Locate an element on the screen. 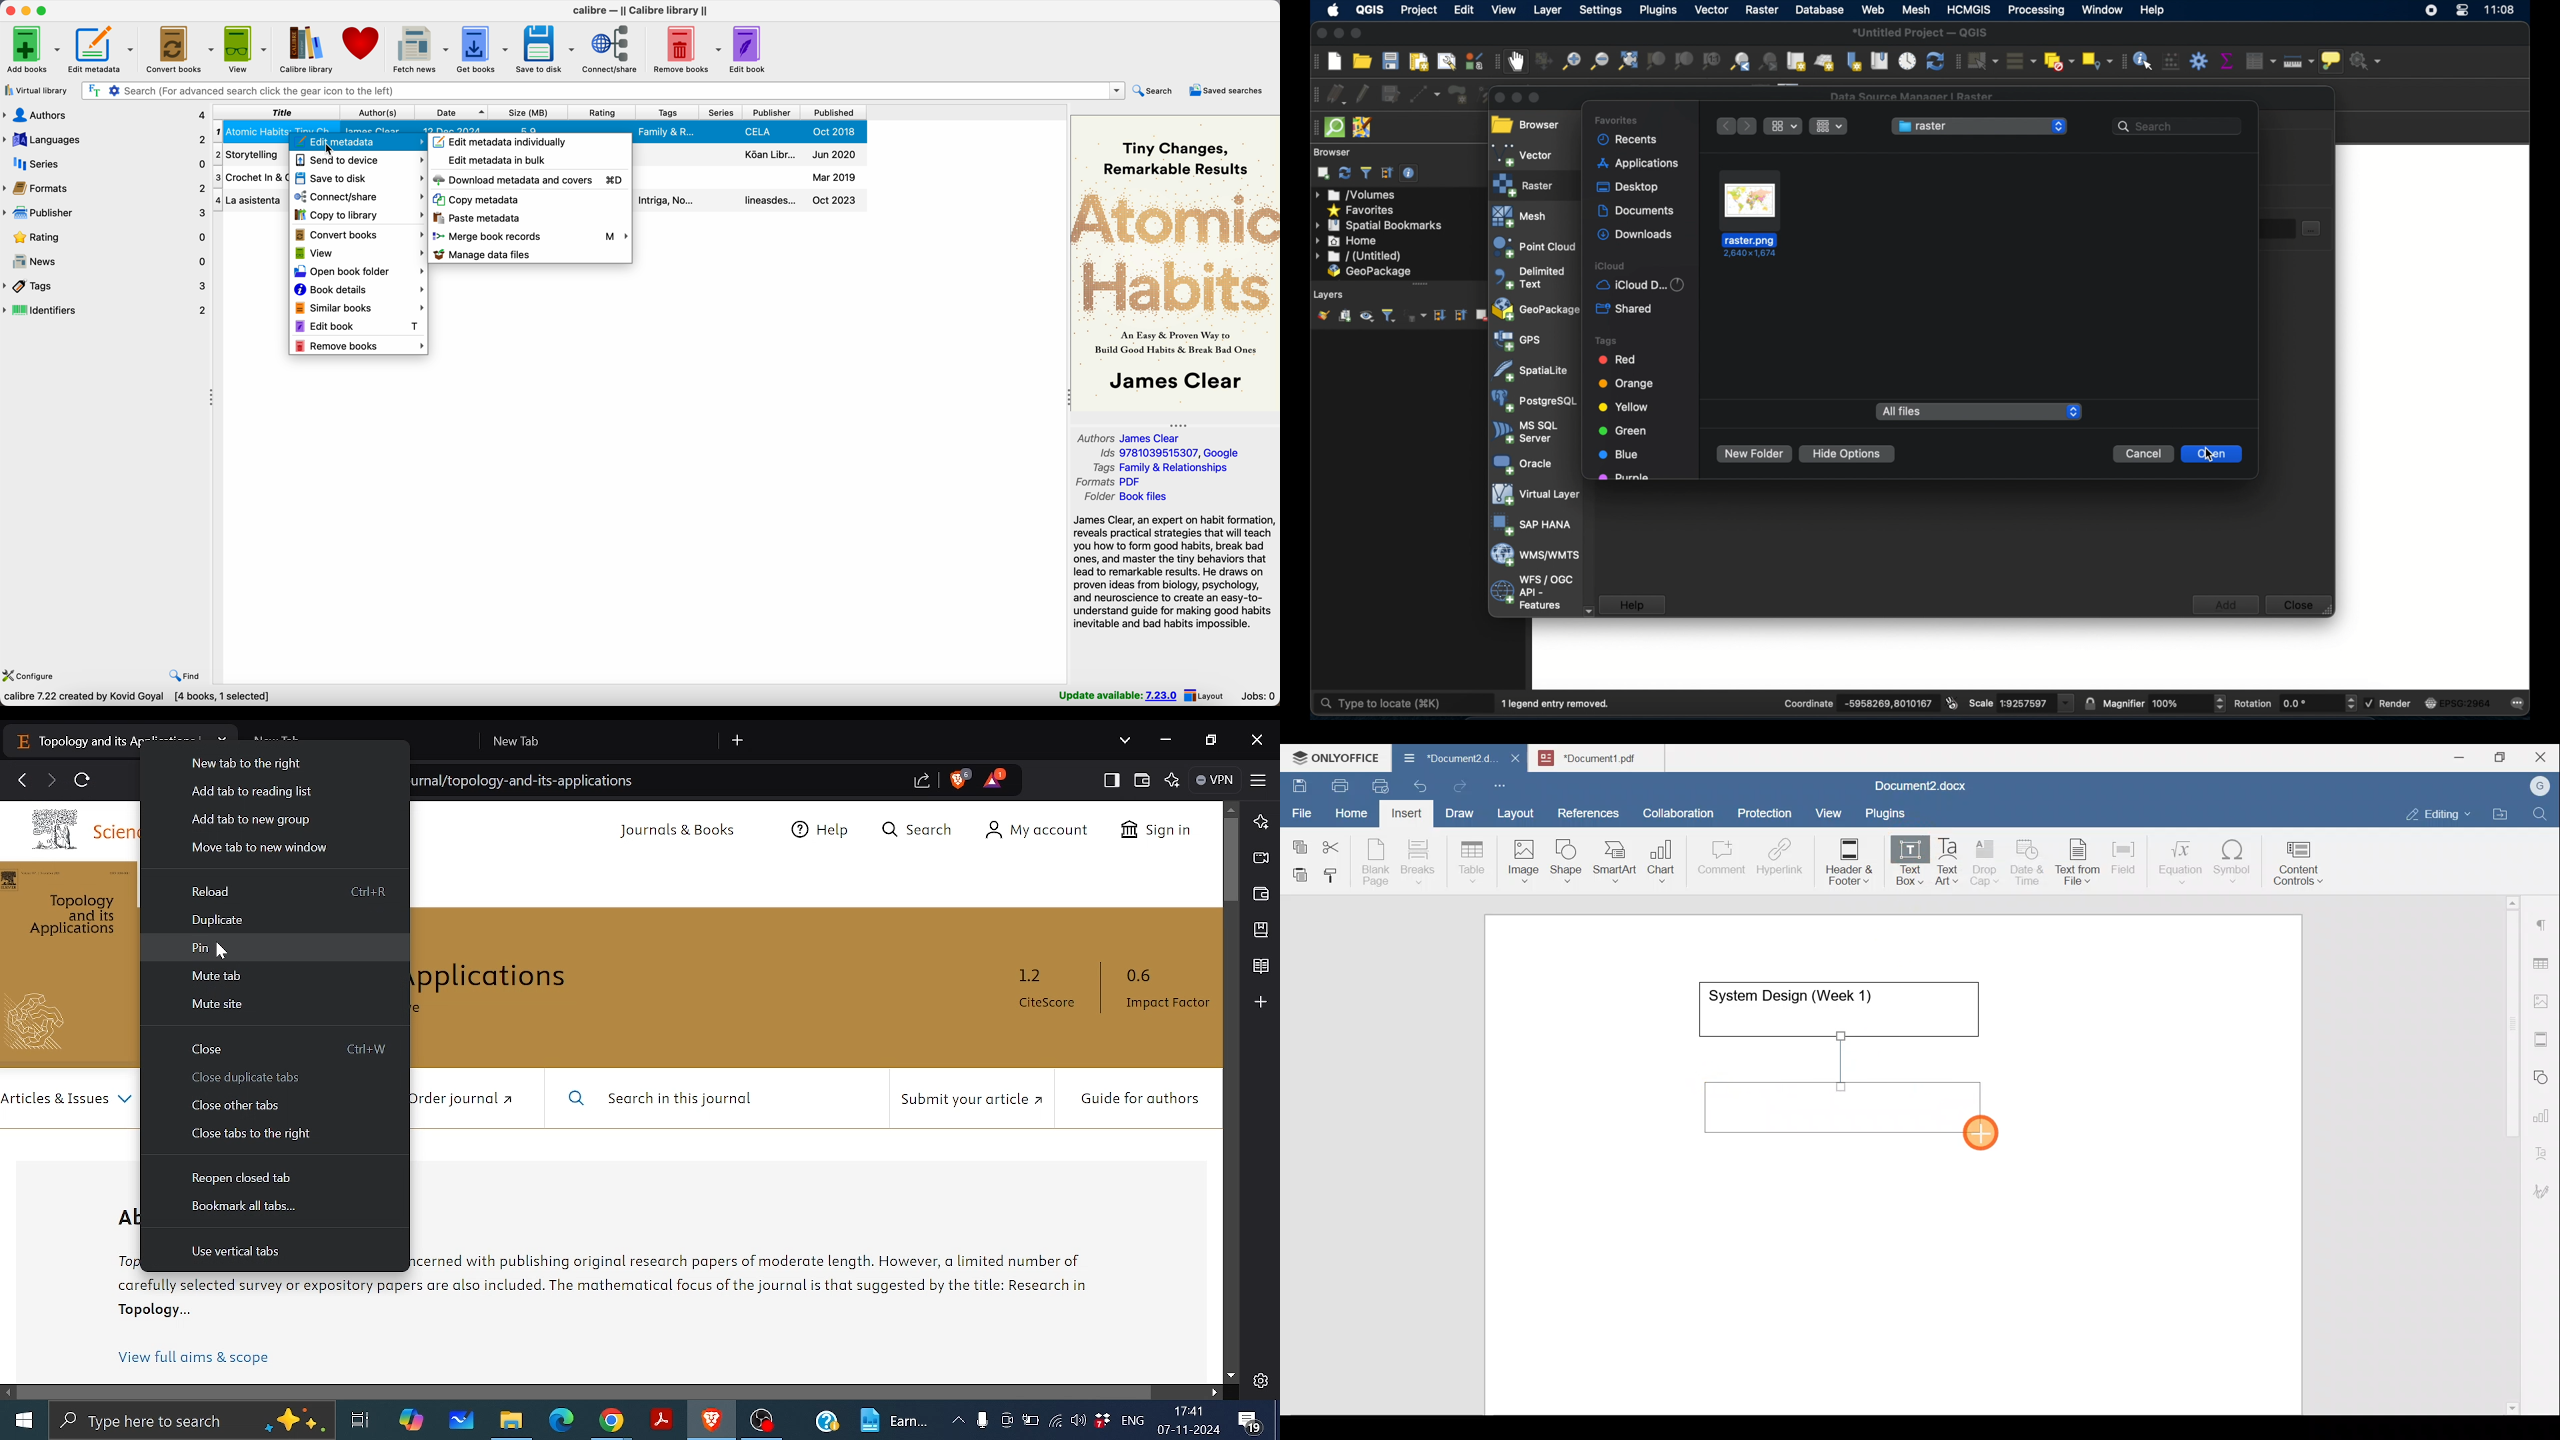 This screenshot has width=2576, height=1456. type to locate is located at coordinates (1383, 702).